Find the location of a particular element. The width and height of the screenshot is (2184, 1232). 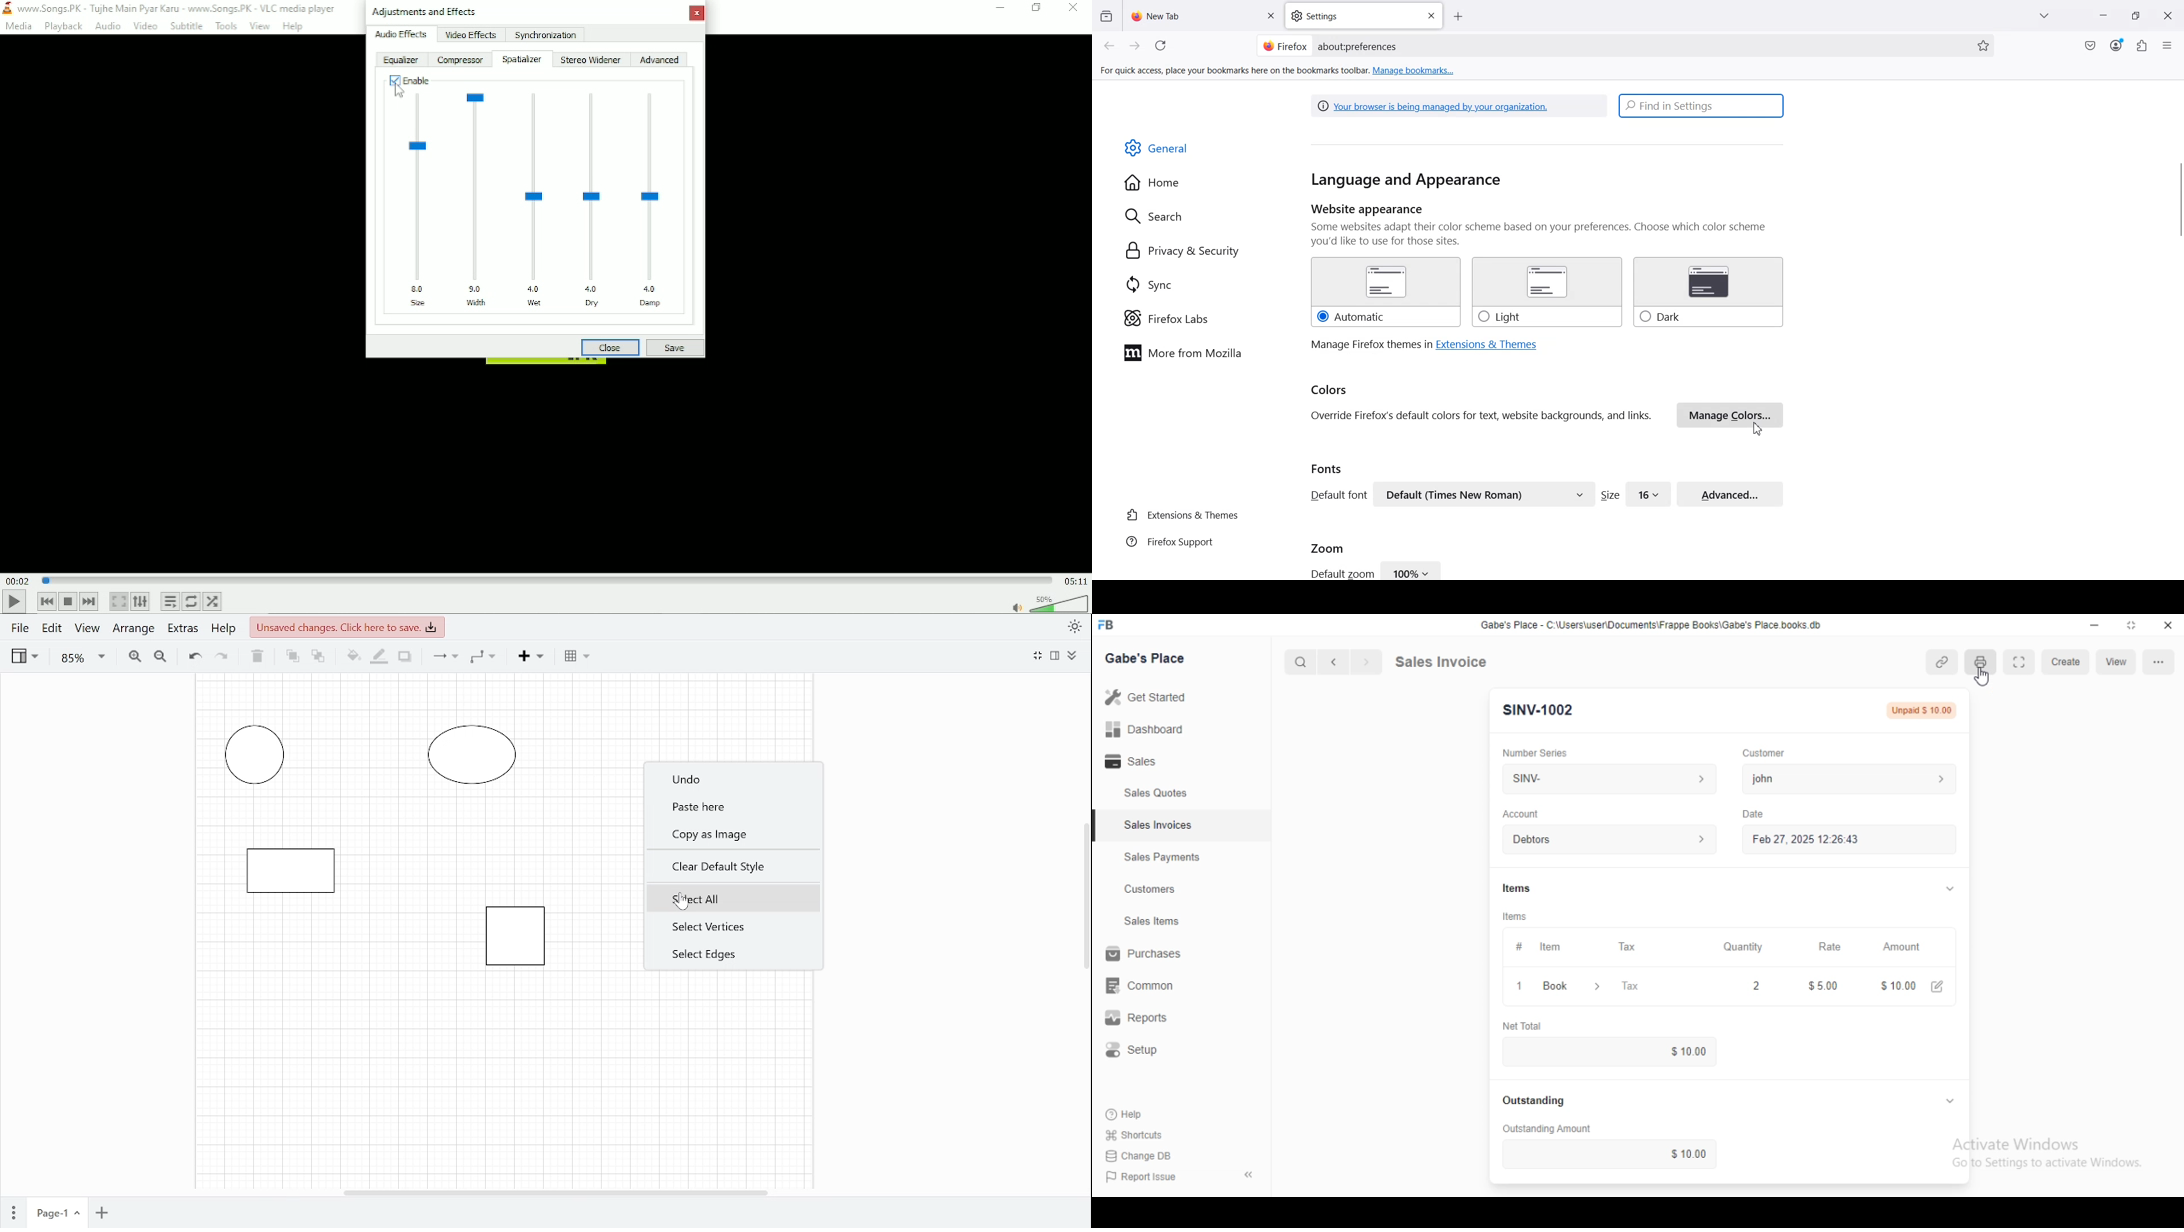

Enable is located at coordinates (410, 81).